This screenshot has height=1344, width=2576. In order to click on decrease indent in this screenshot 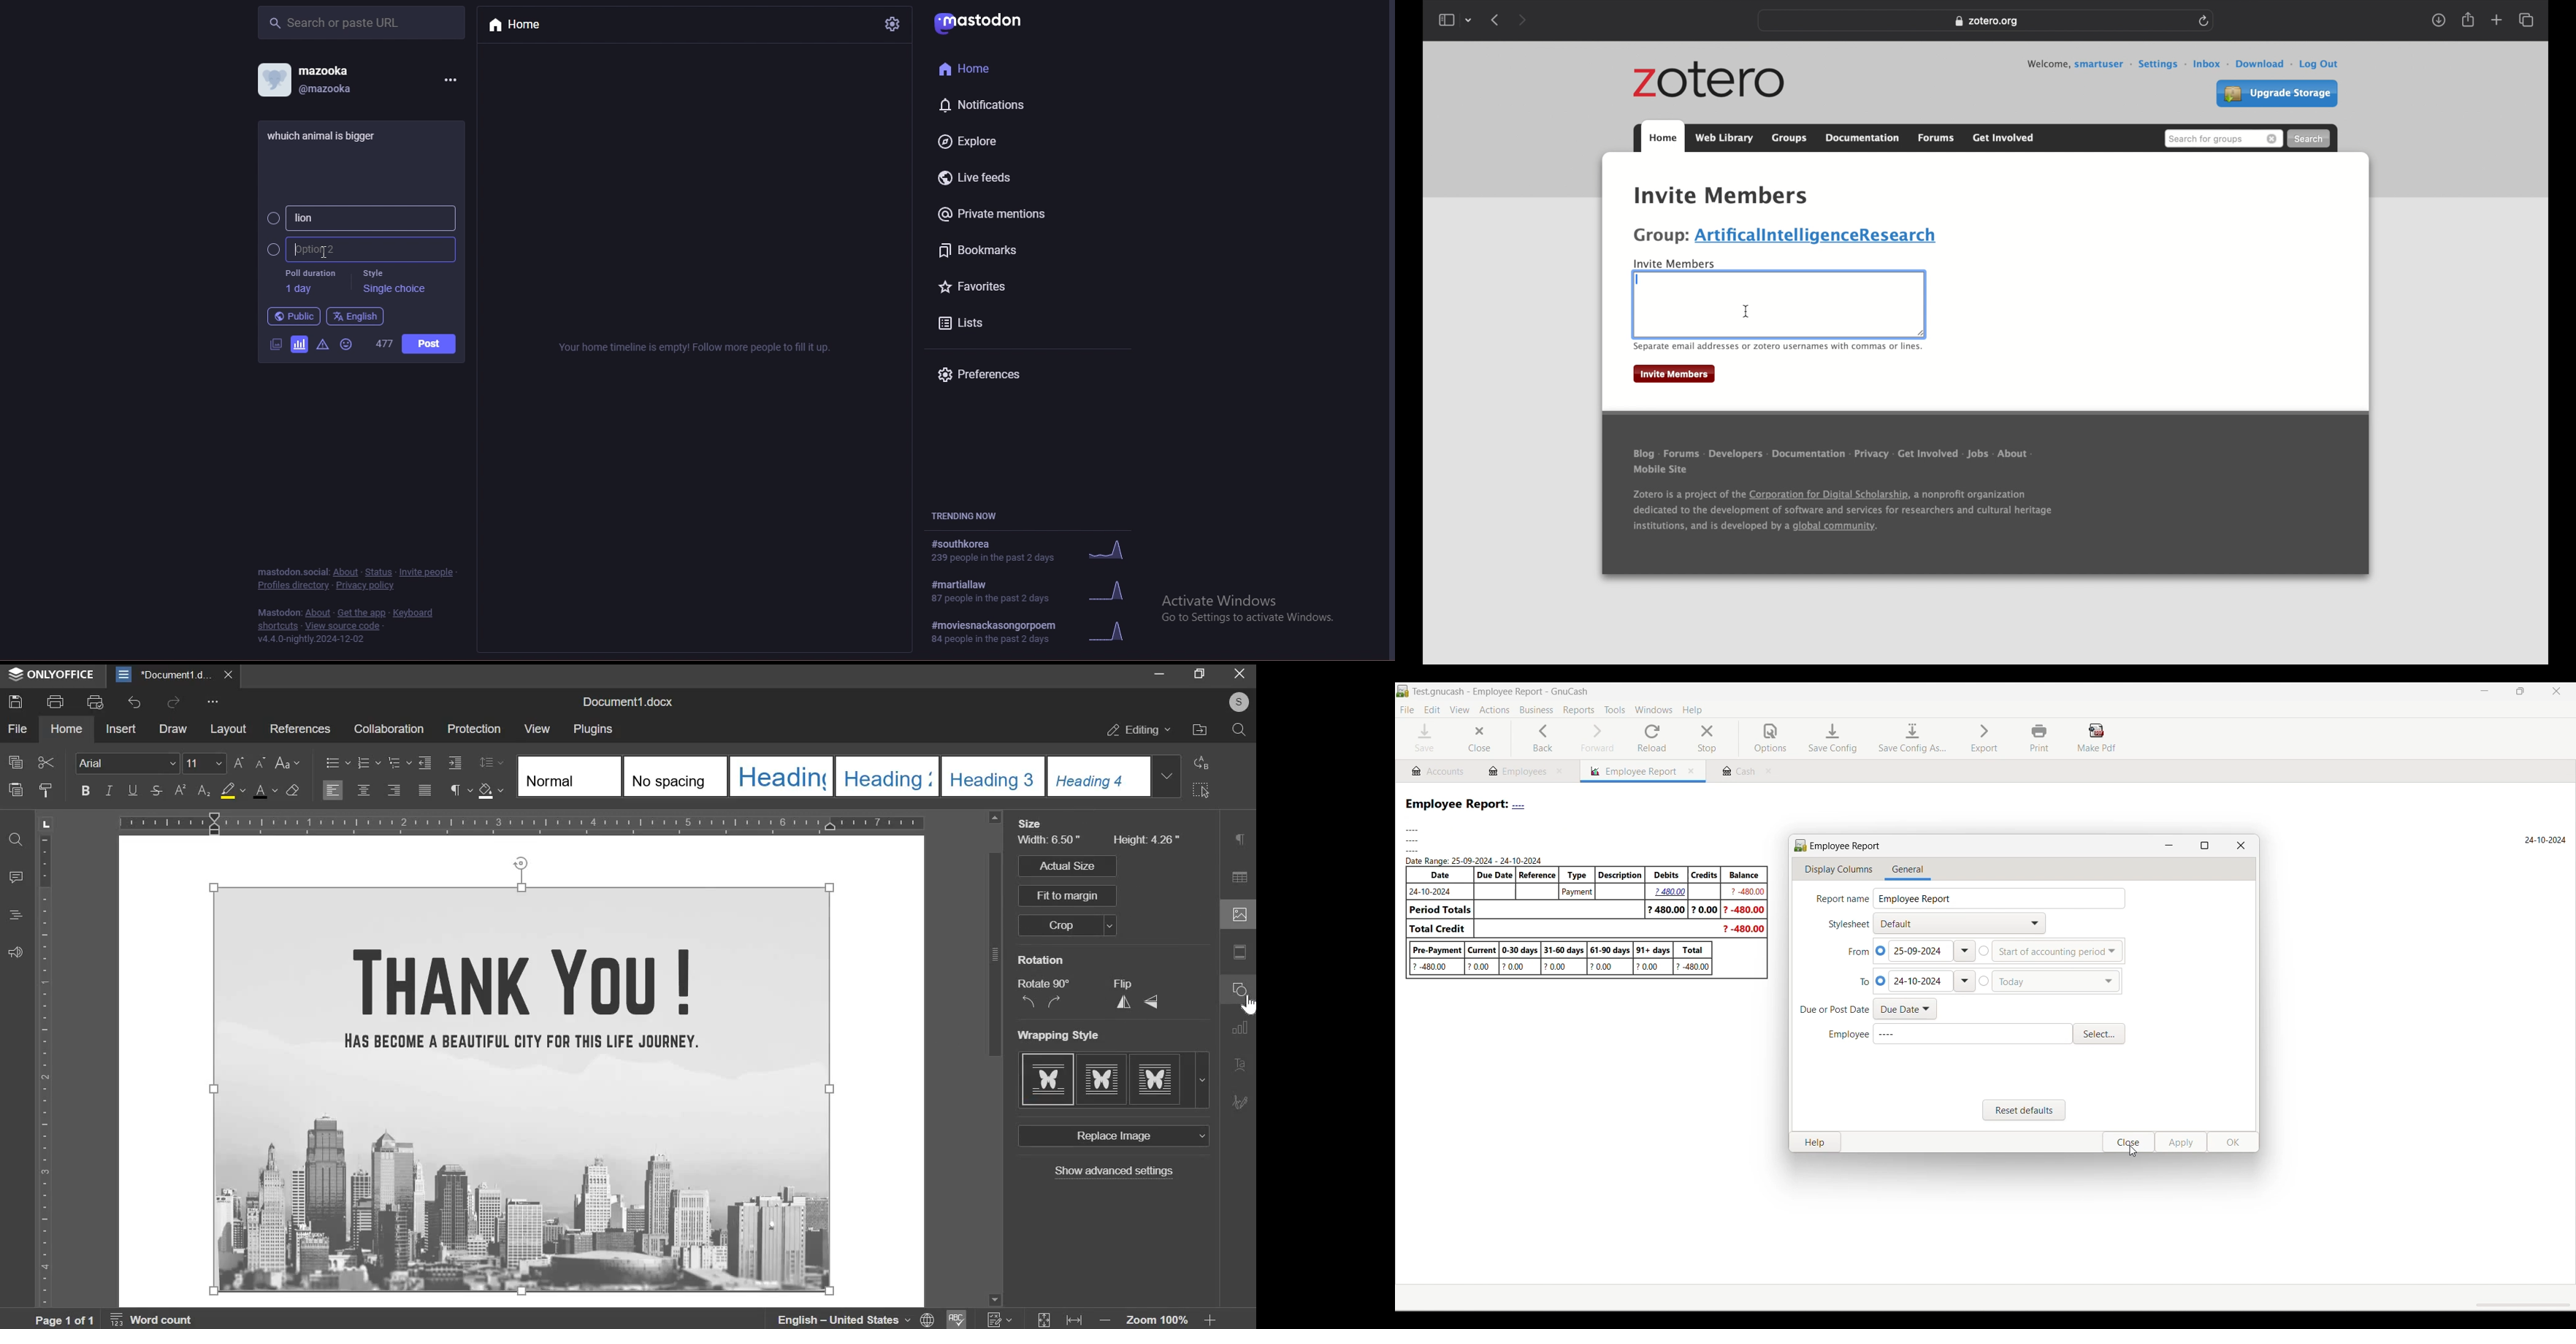, I will do `click(424, 763)`.